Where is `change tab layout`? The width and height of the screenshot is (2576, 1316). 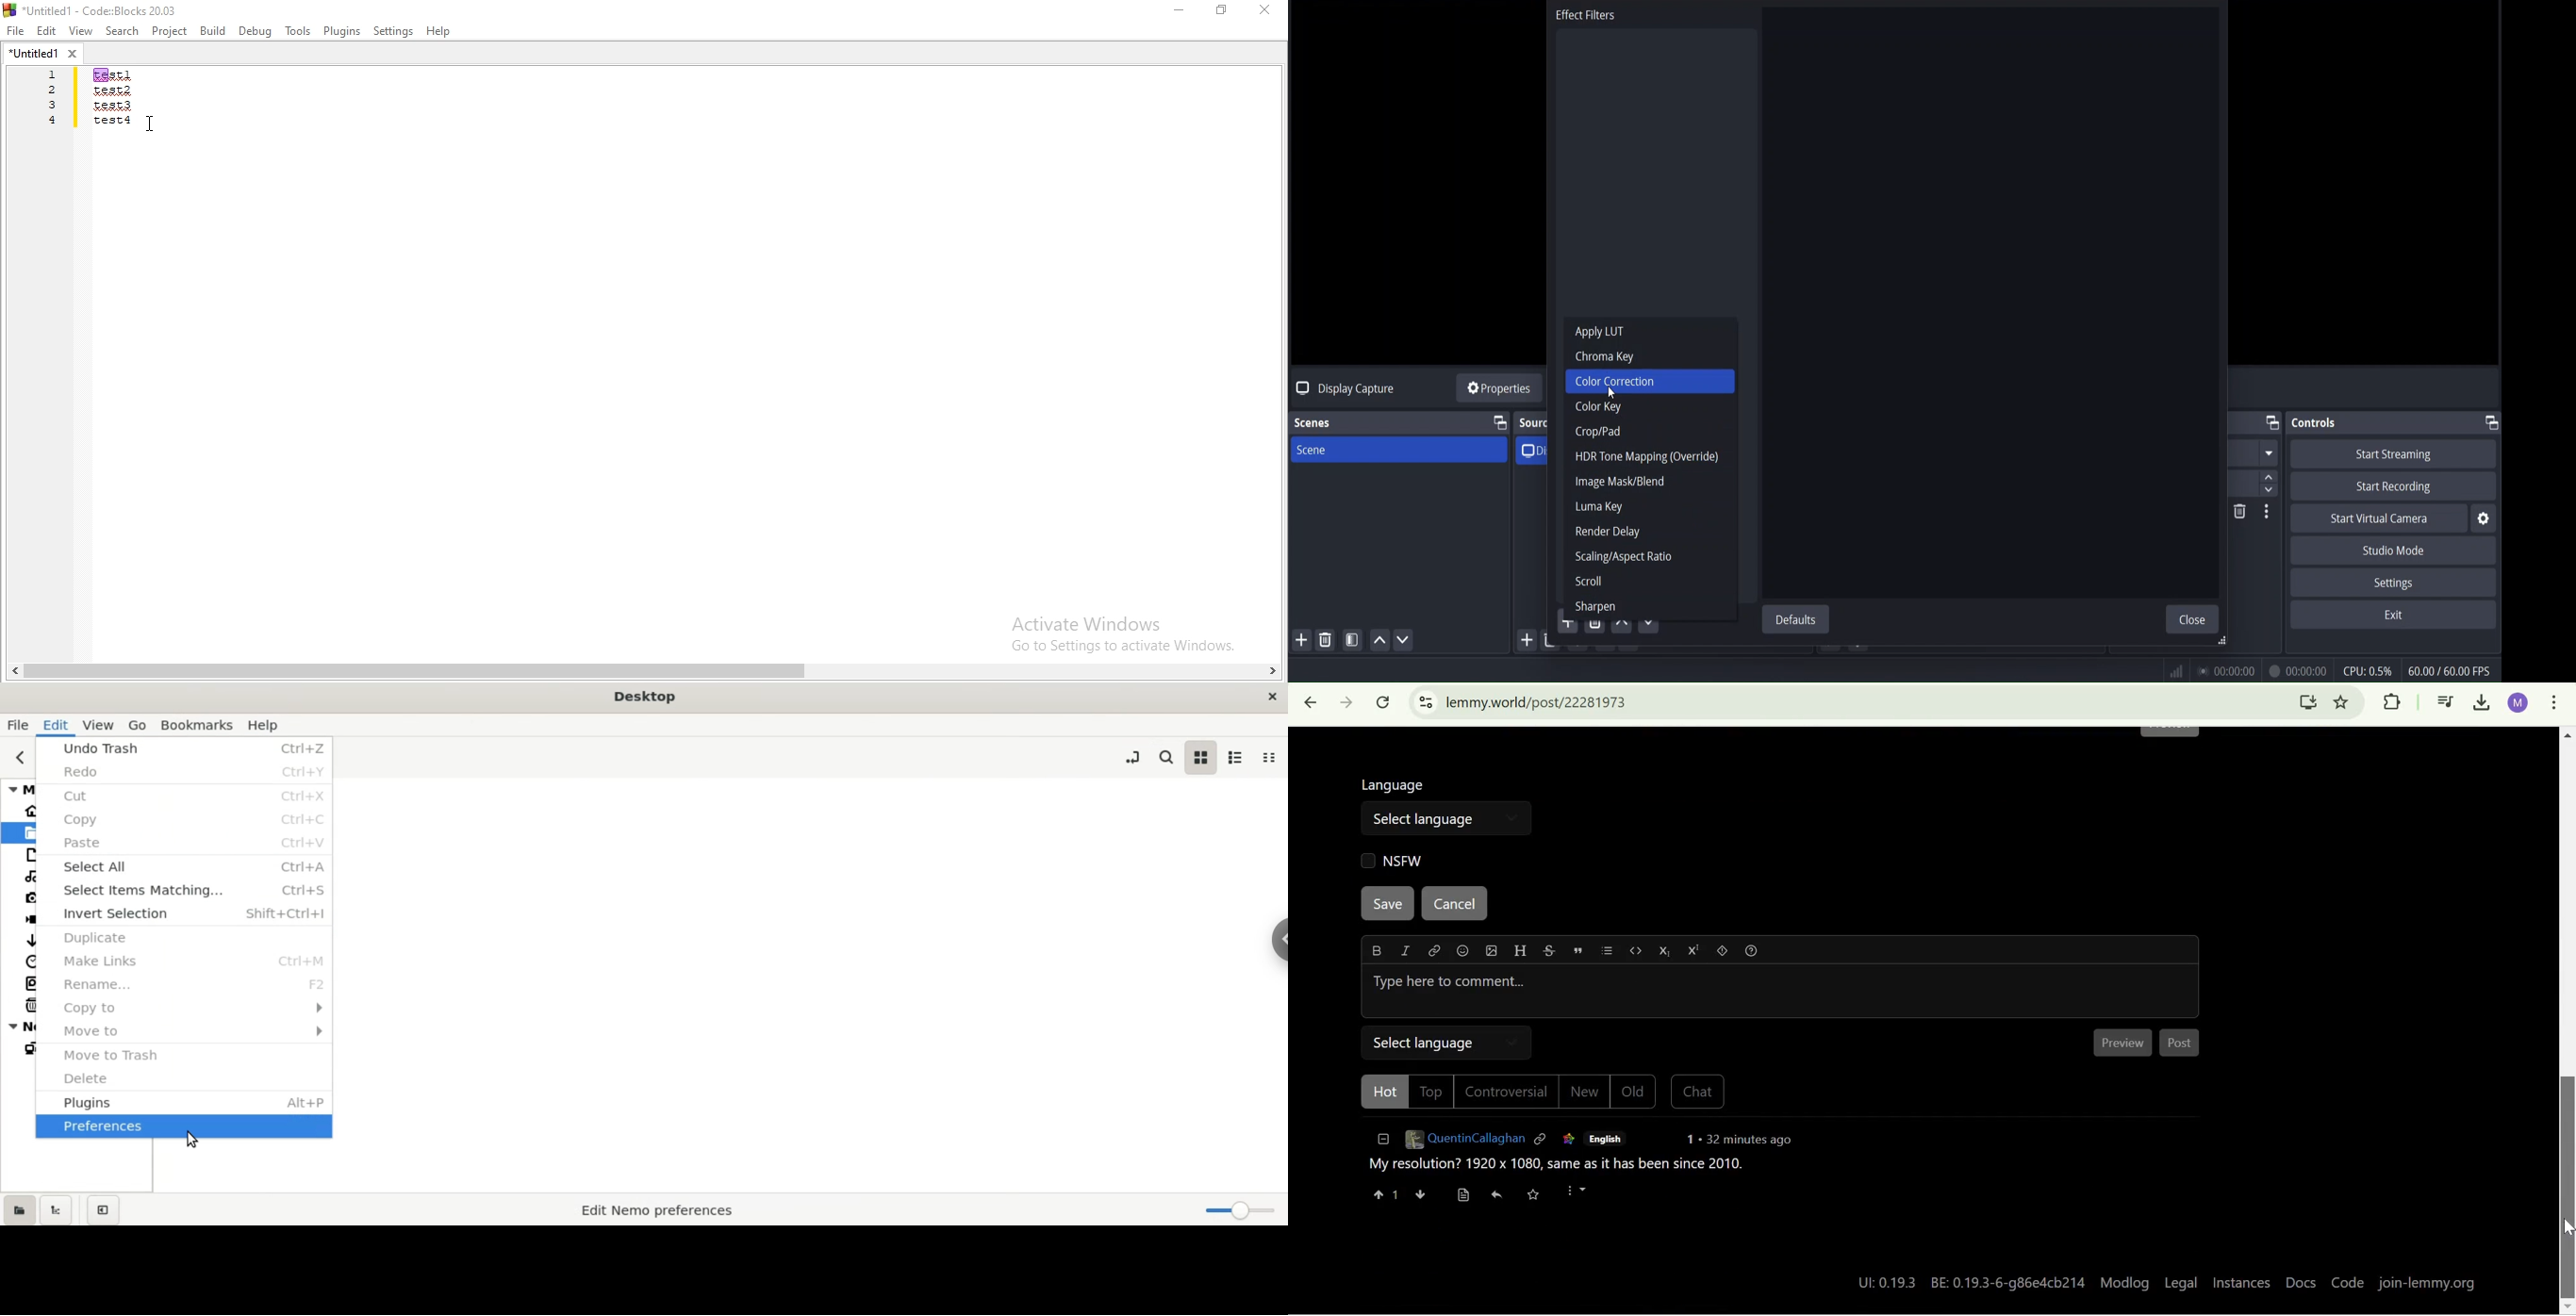 change tab layout is located at coordinates (2271, 423).